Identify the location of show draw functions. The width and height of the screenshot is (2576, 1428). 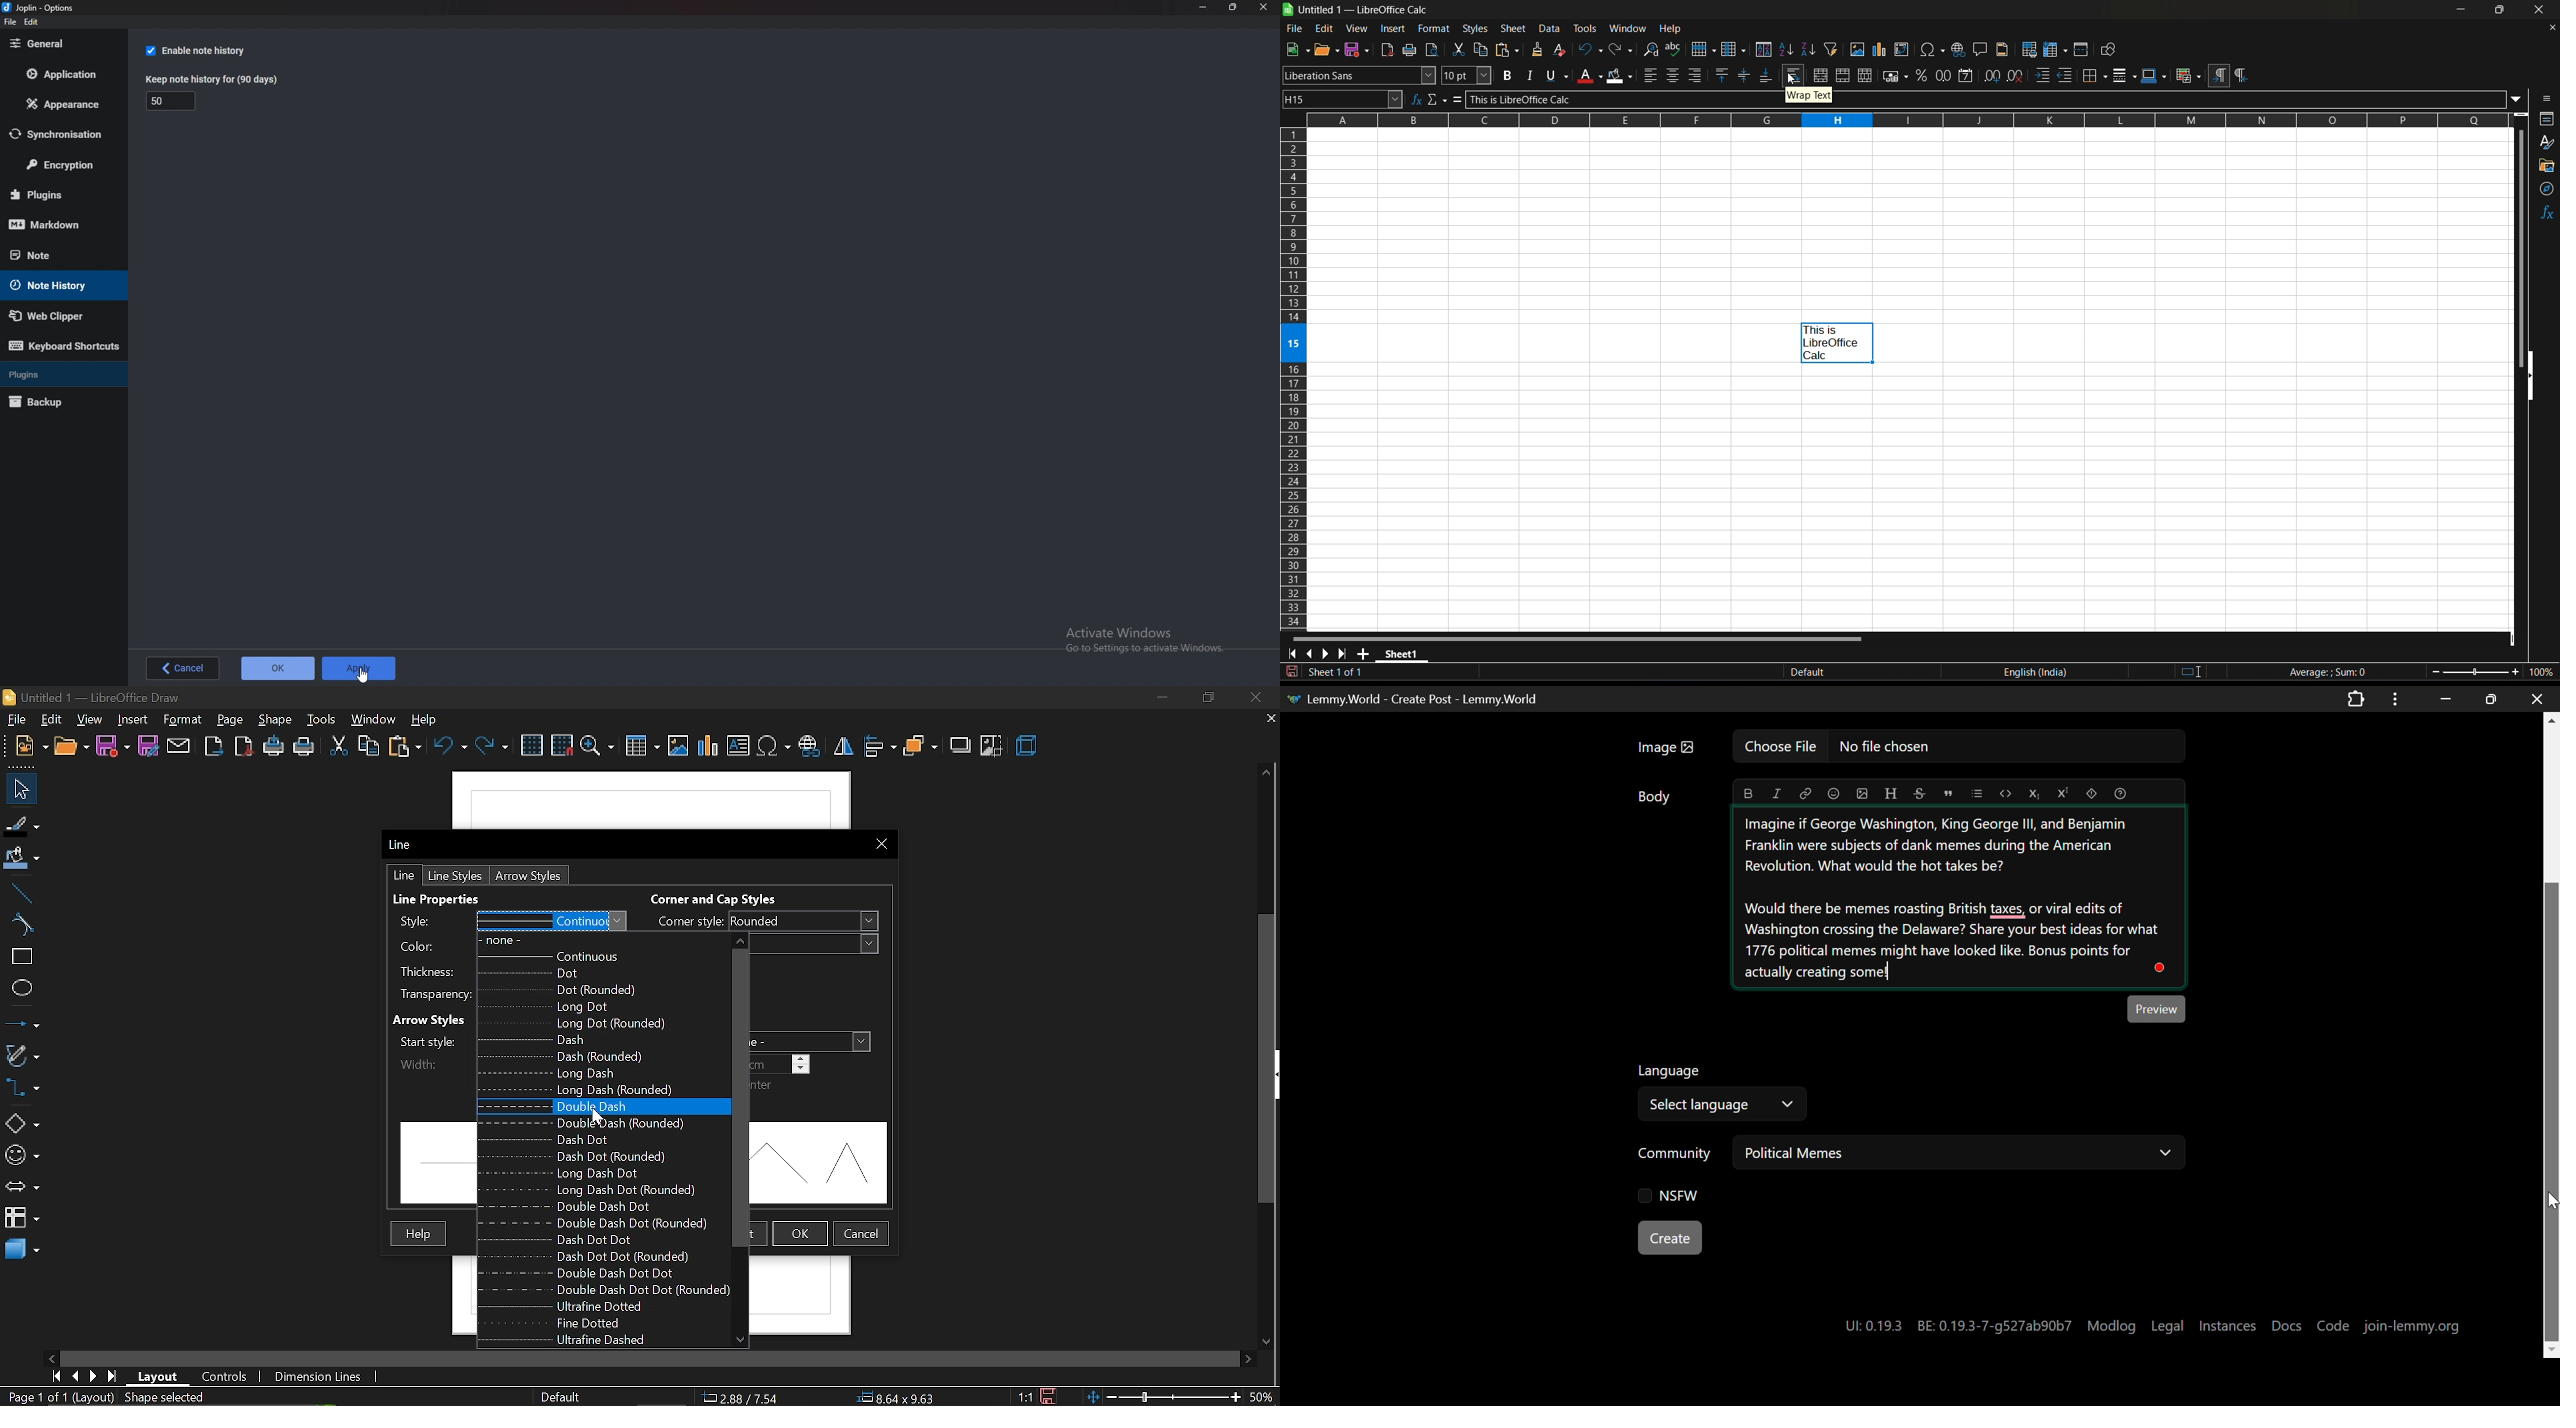
(2109, 49).